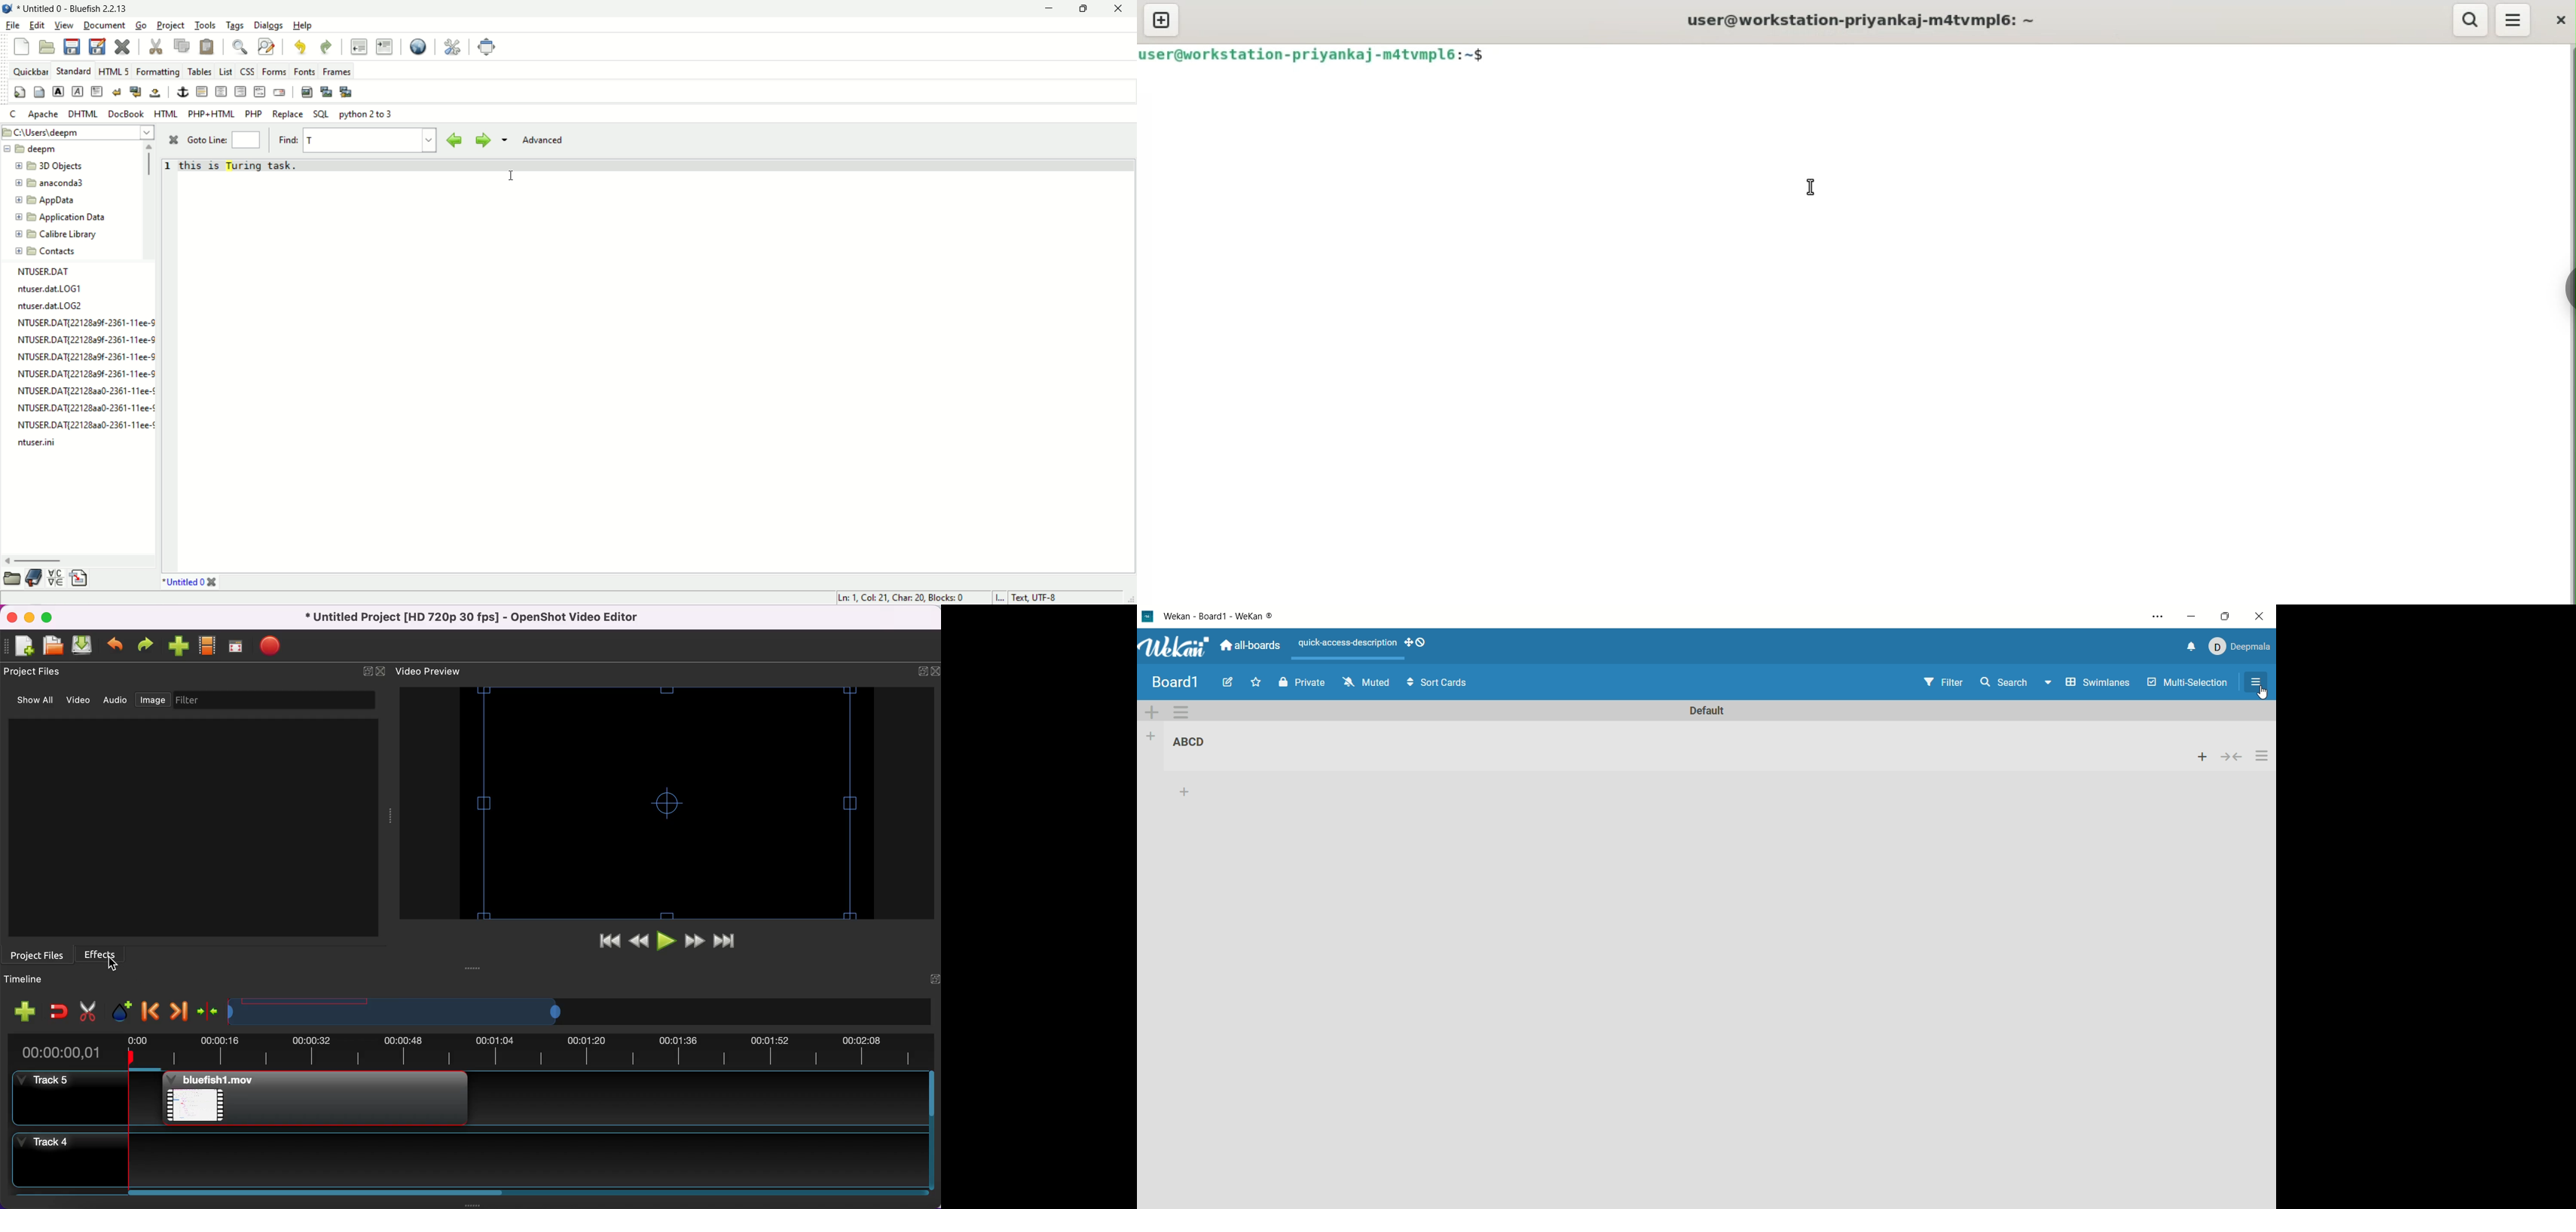  What do you see at coordinates (31, 701) in the screenshot?
I see `show all` at bounding box center [31, 701].